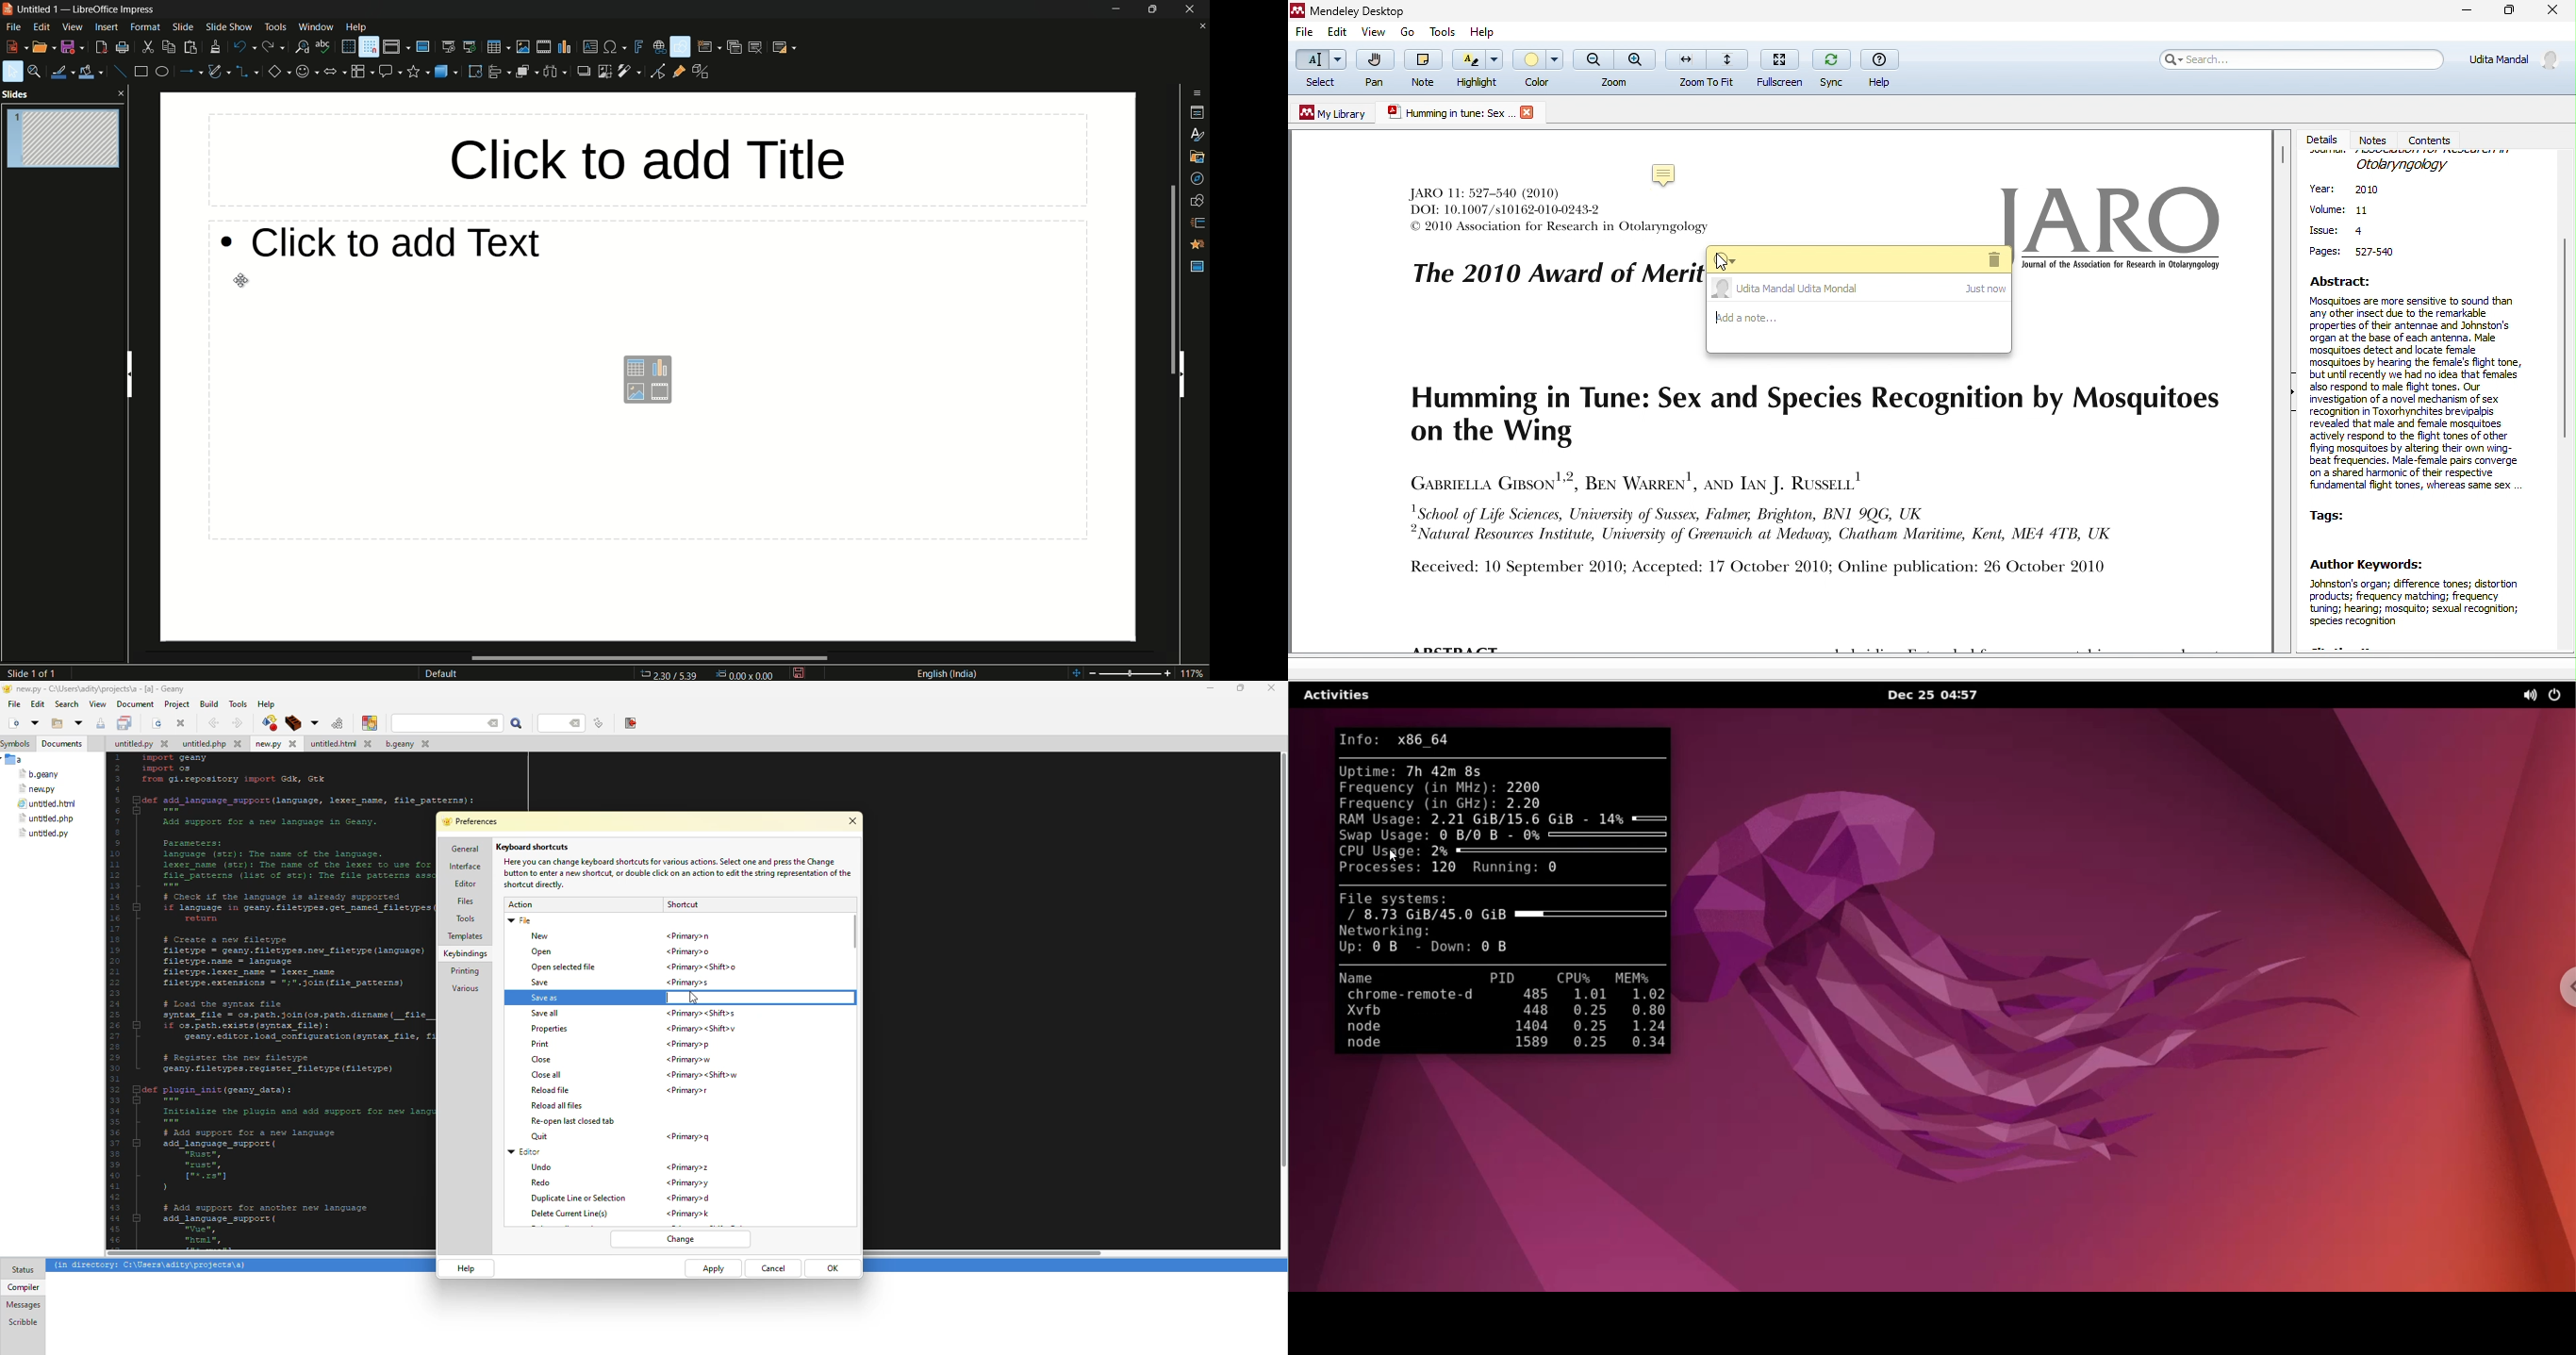 Image resolution: width=2576 pixels, height=1372 pixels. I want to click on pan, so click(1373, 72).